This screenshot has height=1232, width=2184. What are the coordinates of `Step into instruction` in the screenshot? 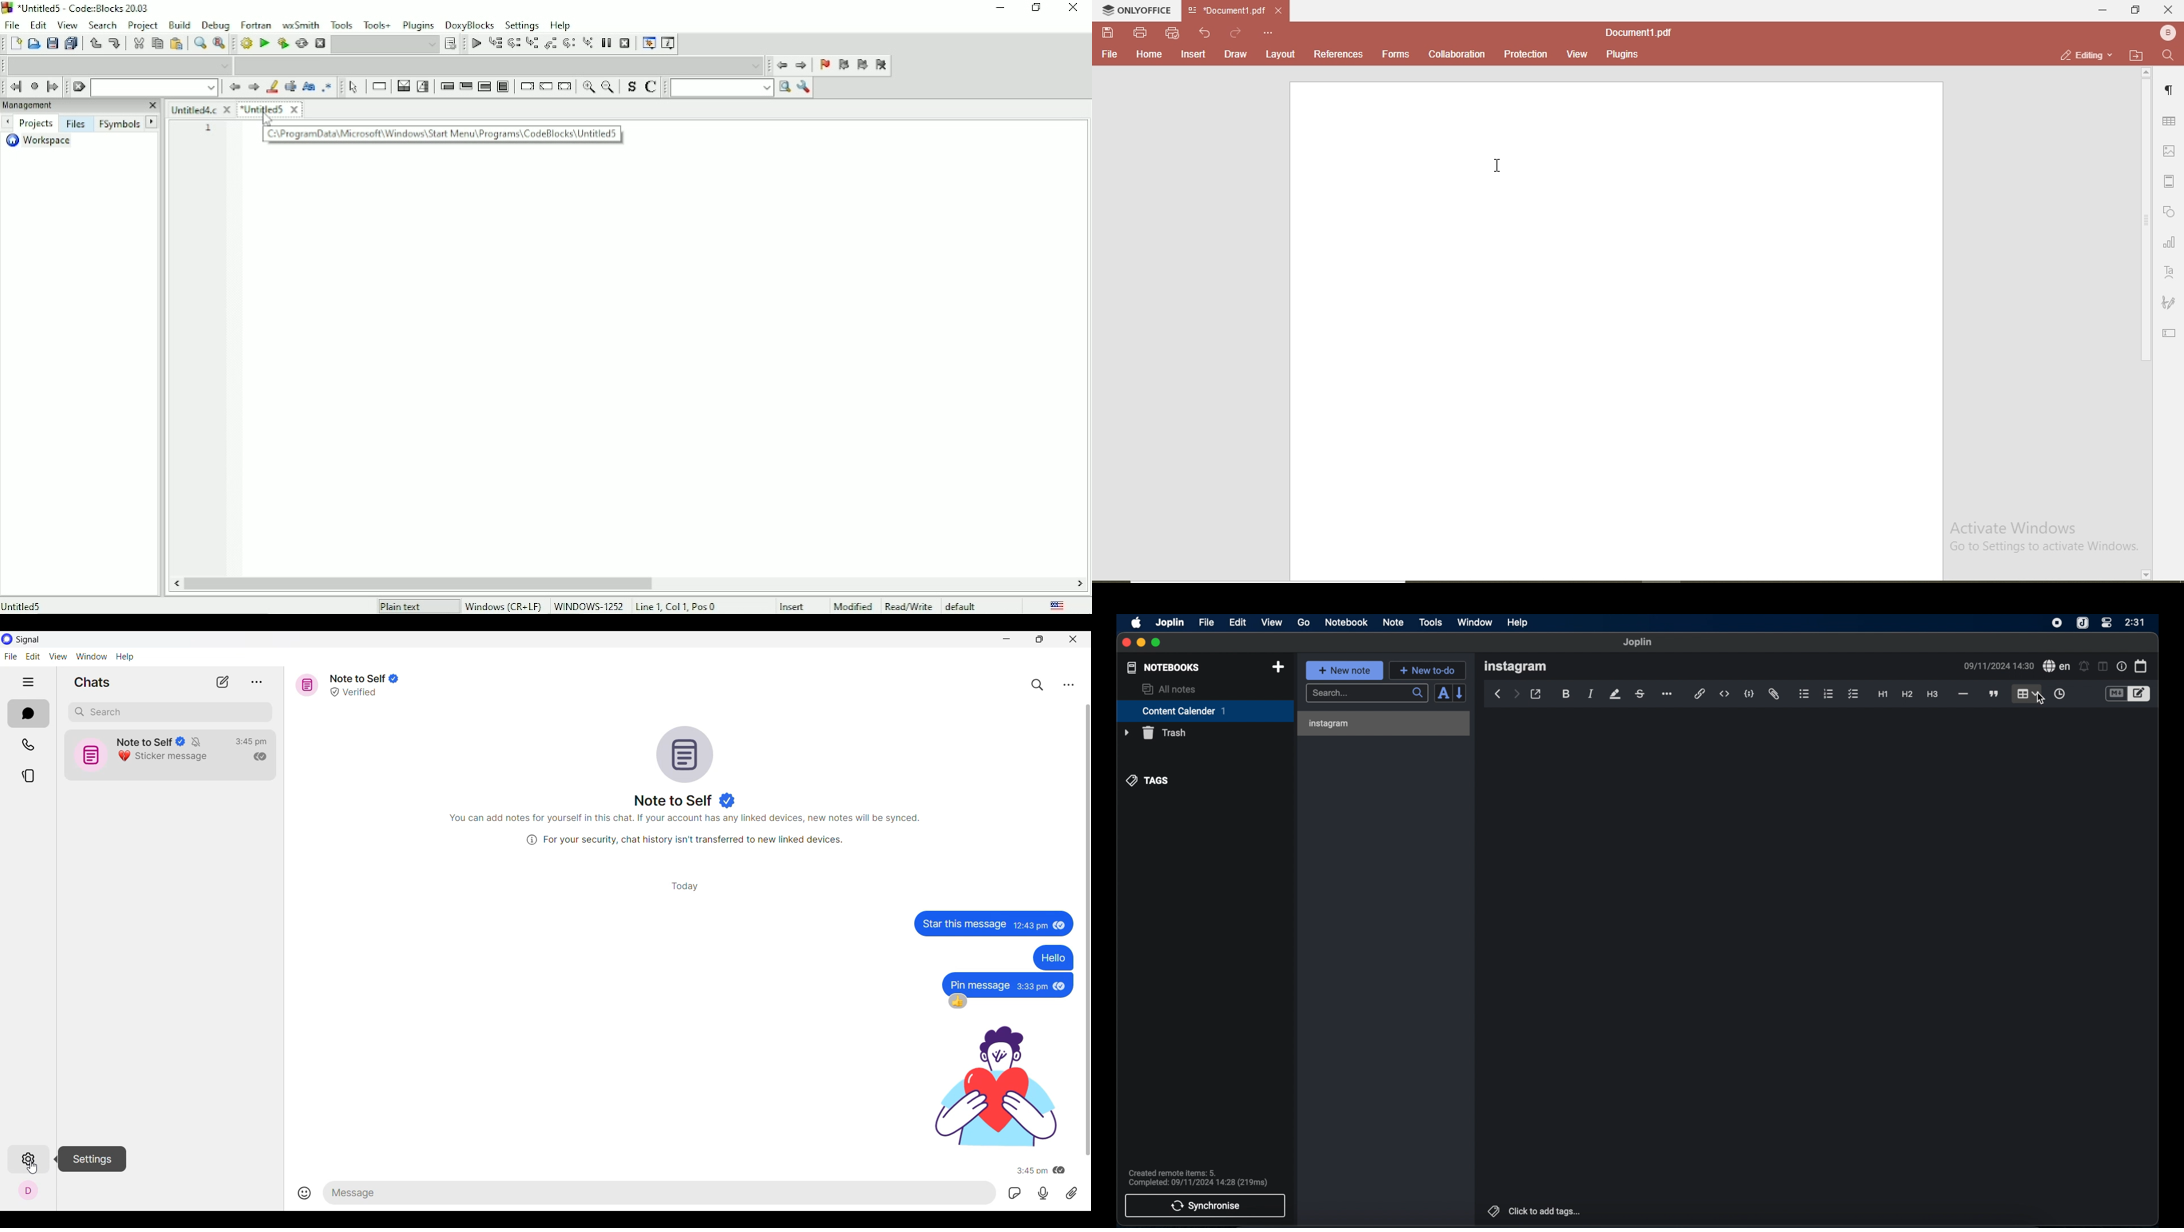 It's located at (587, 44).